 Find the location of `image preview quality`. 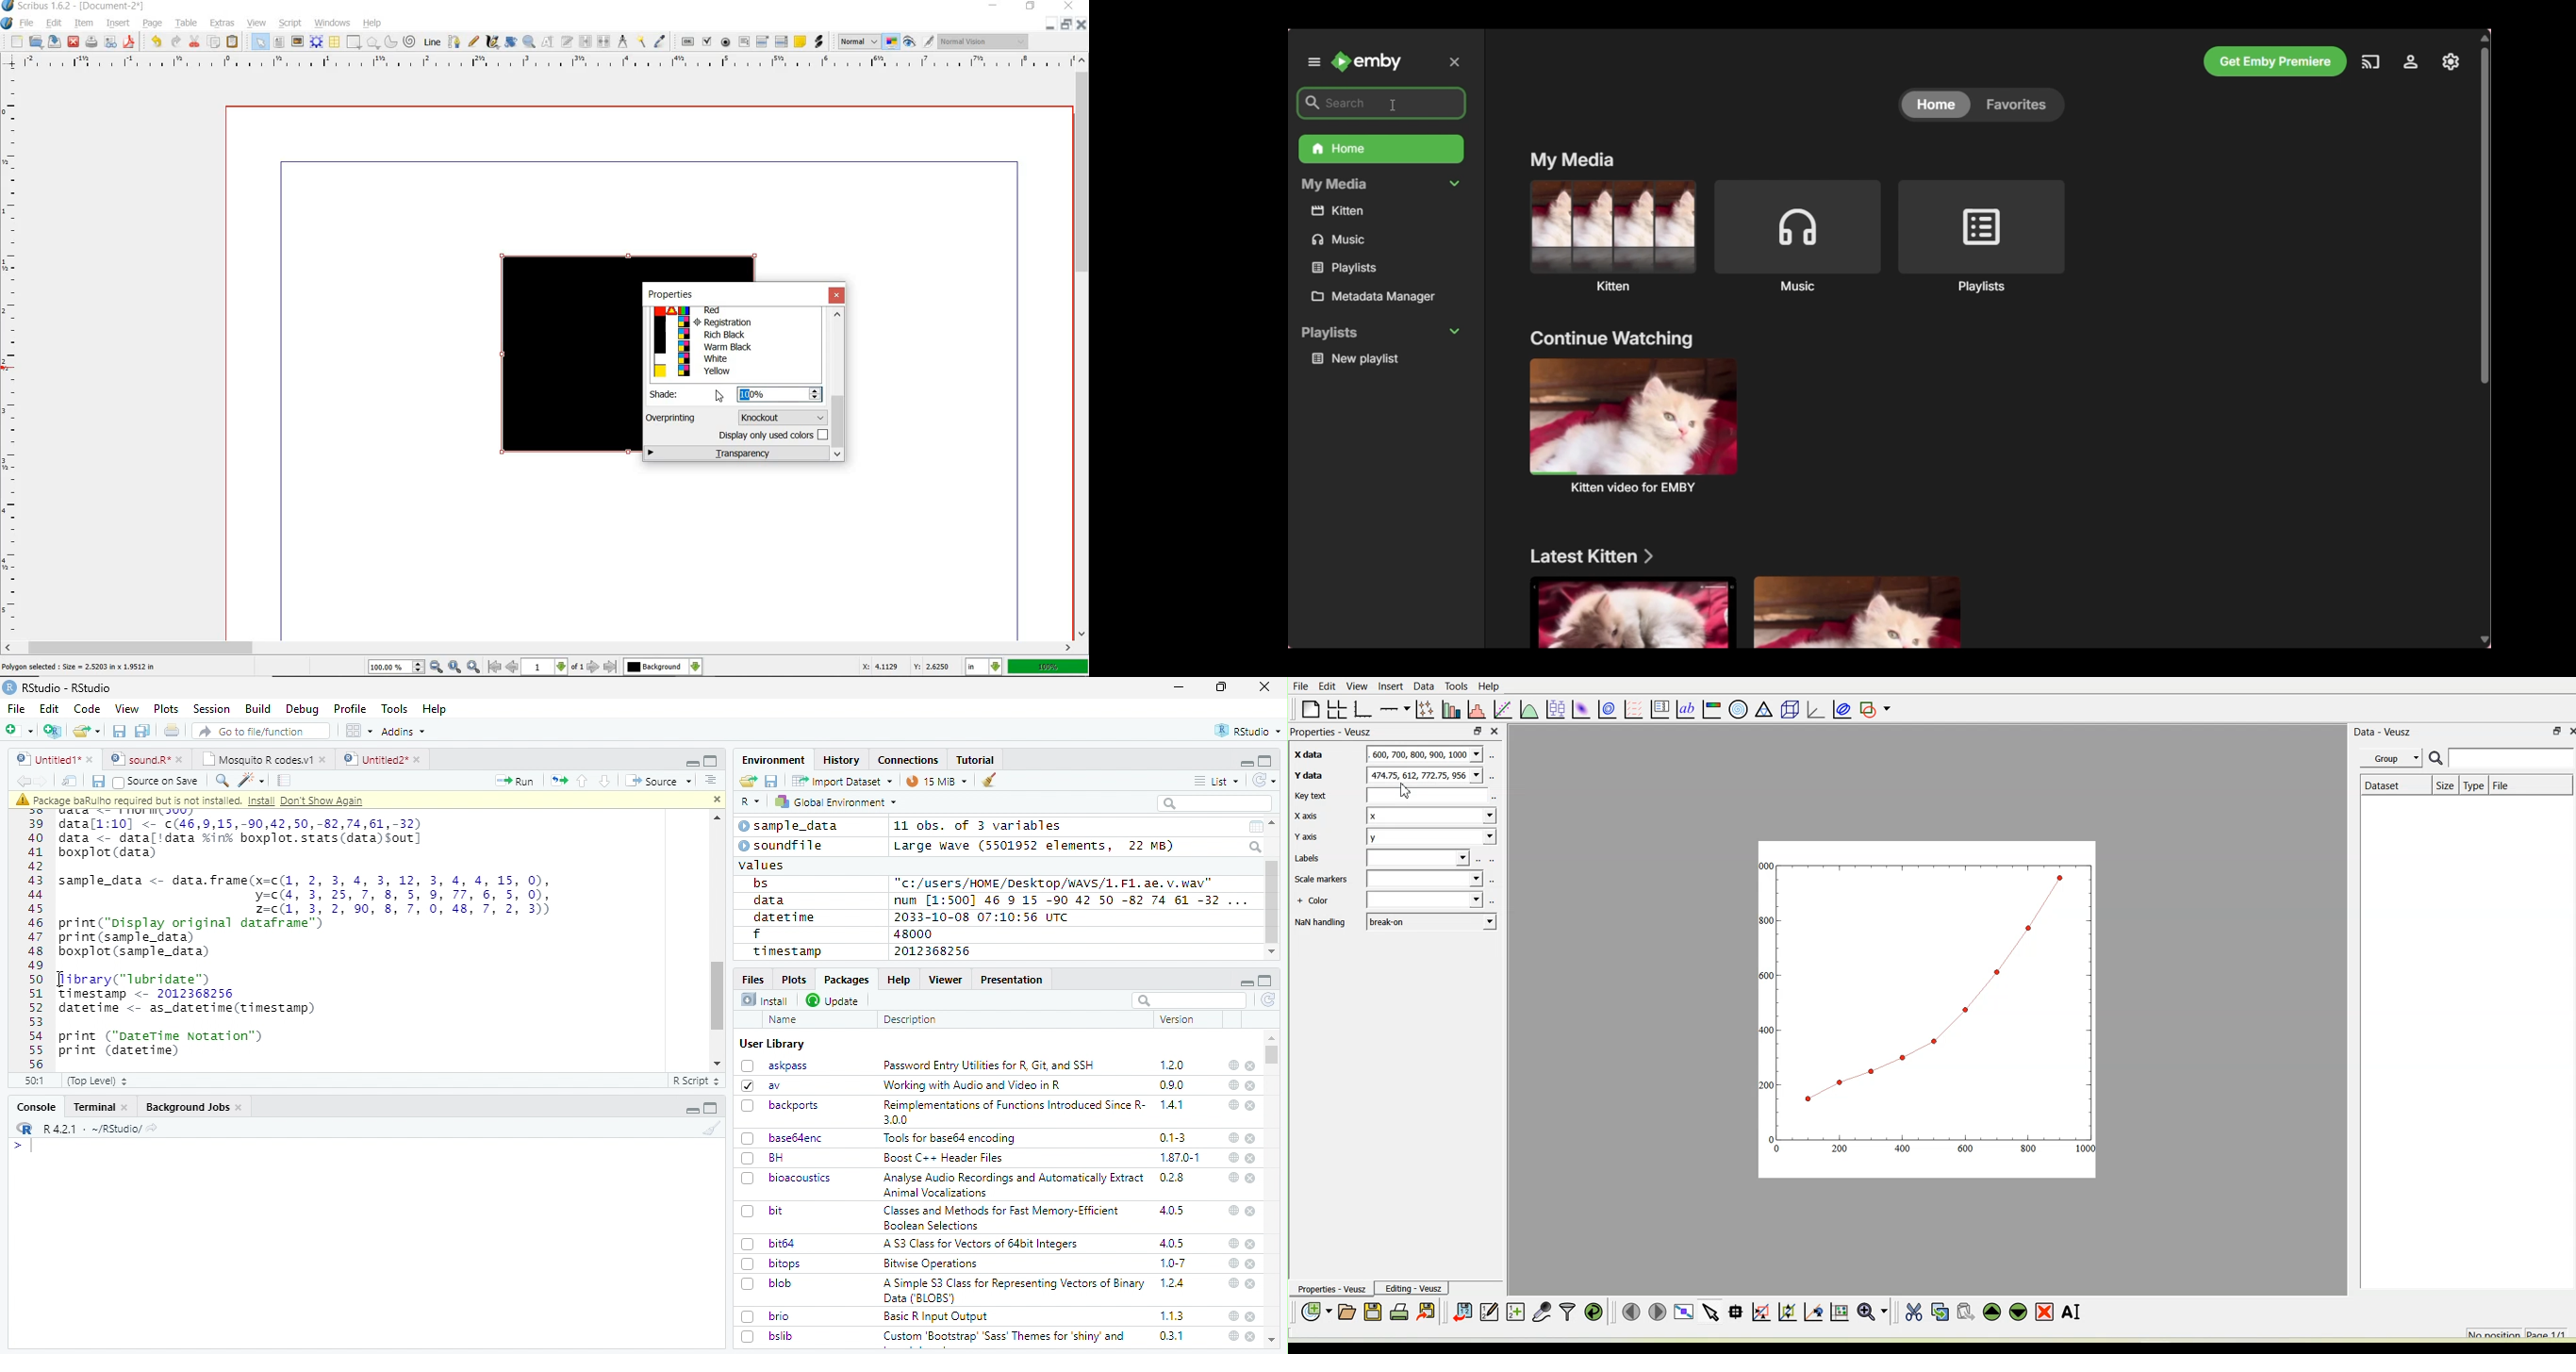

image preview quality is located at coordinates (859, 42).